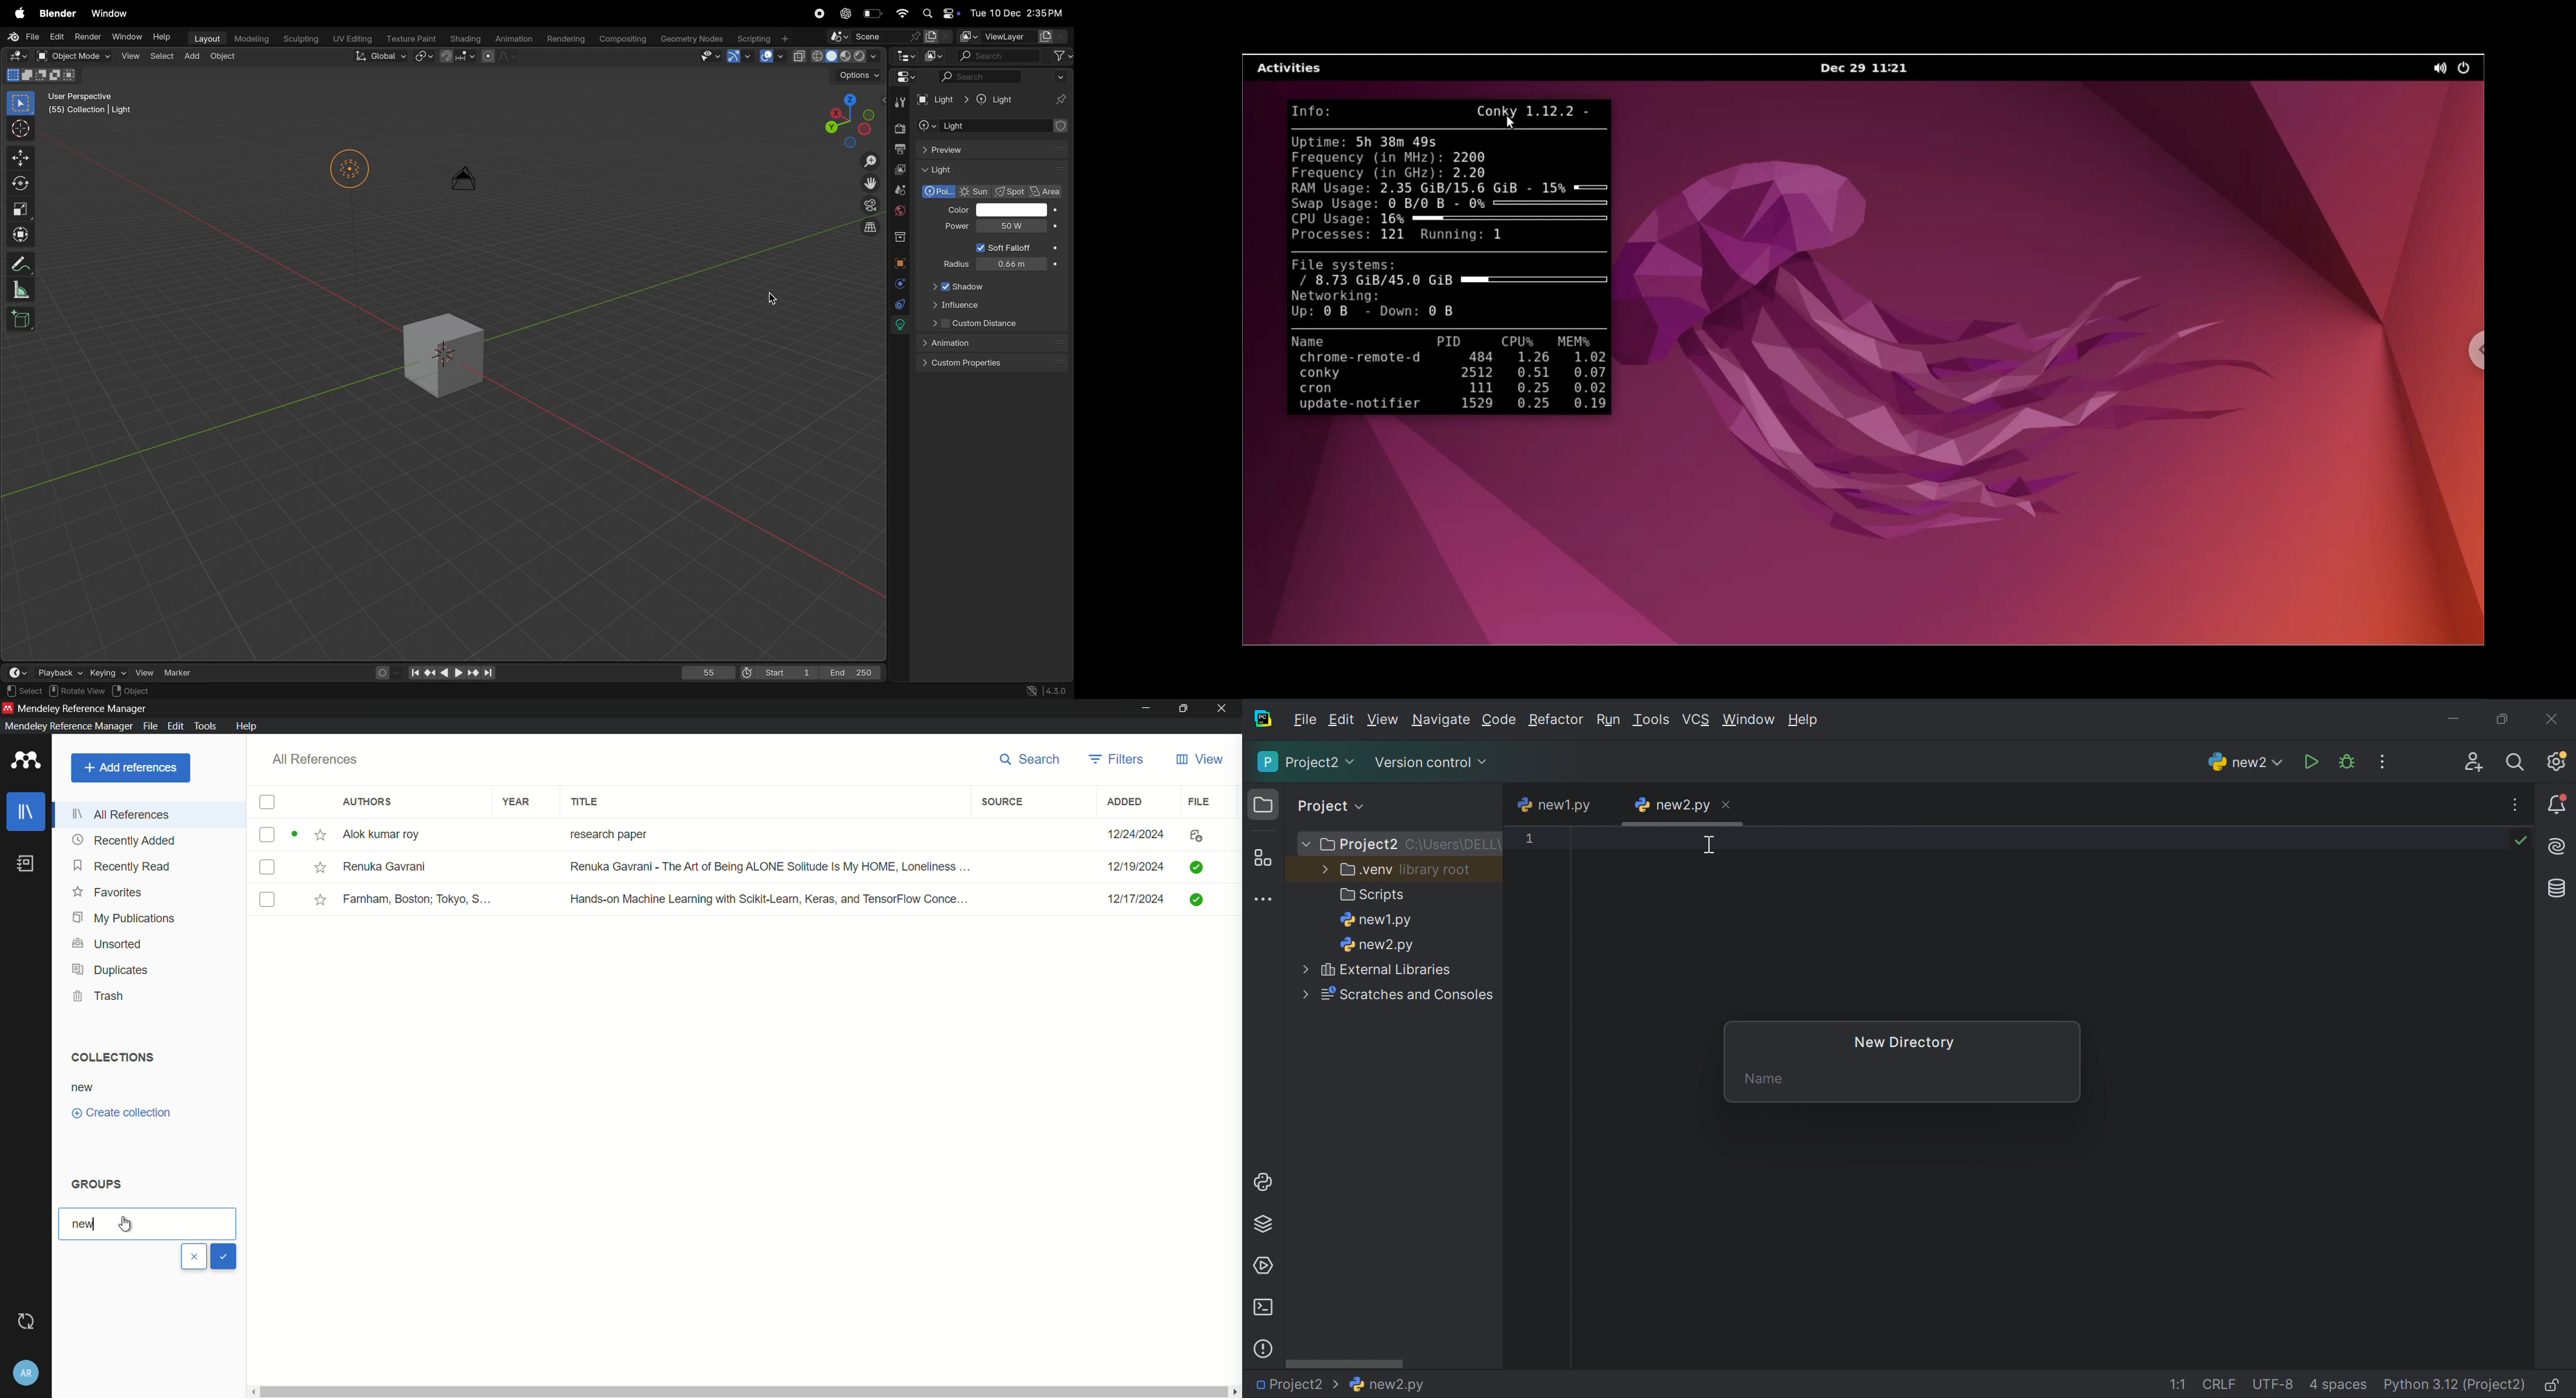 The height and width of the screenshot is (1400, 2576). What do you see at coordinates (124, 840) in the screenshot?
I see `recently added` at bounding box center [124, 840].